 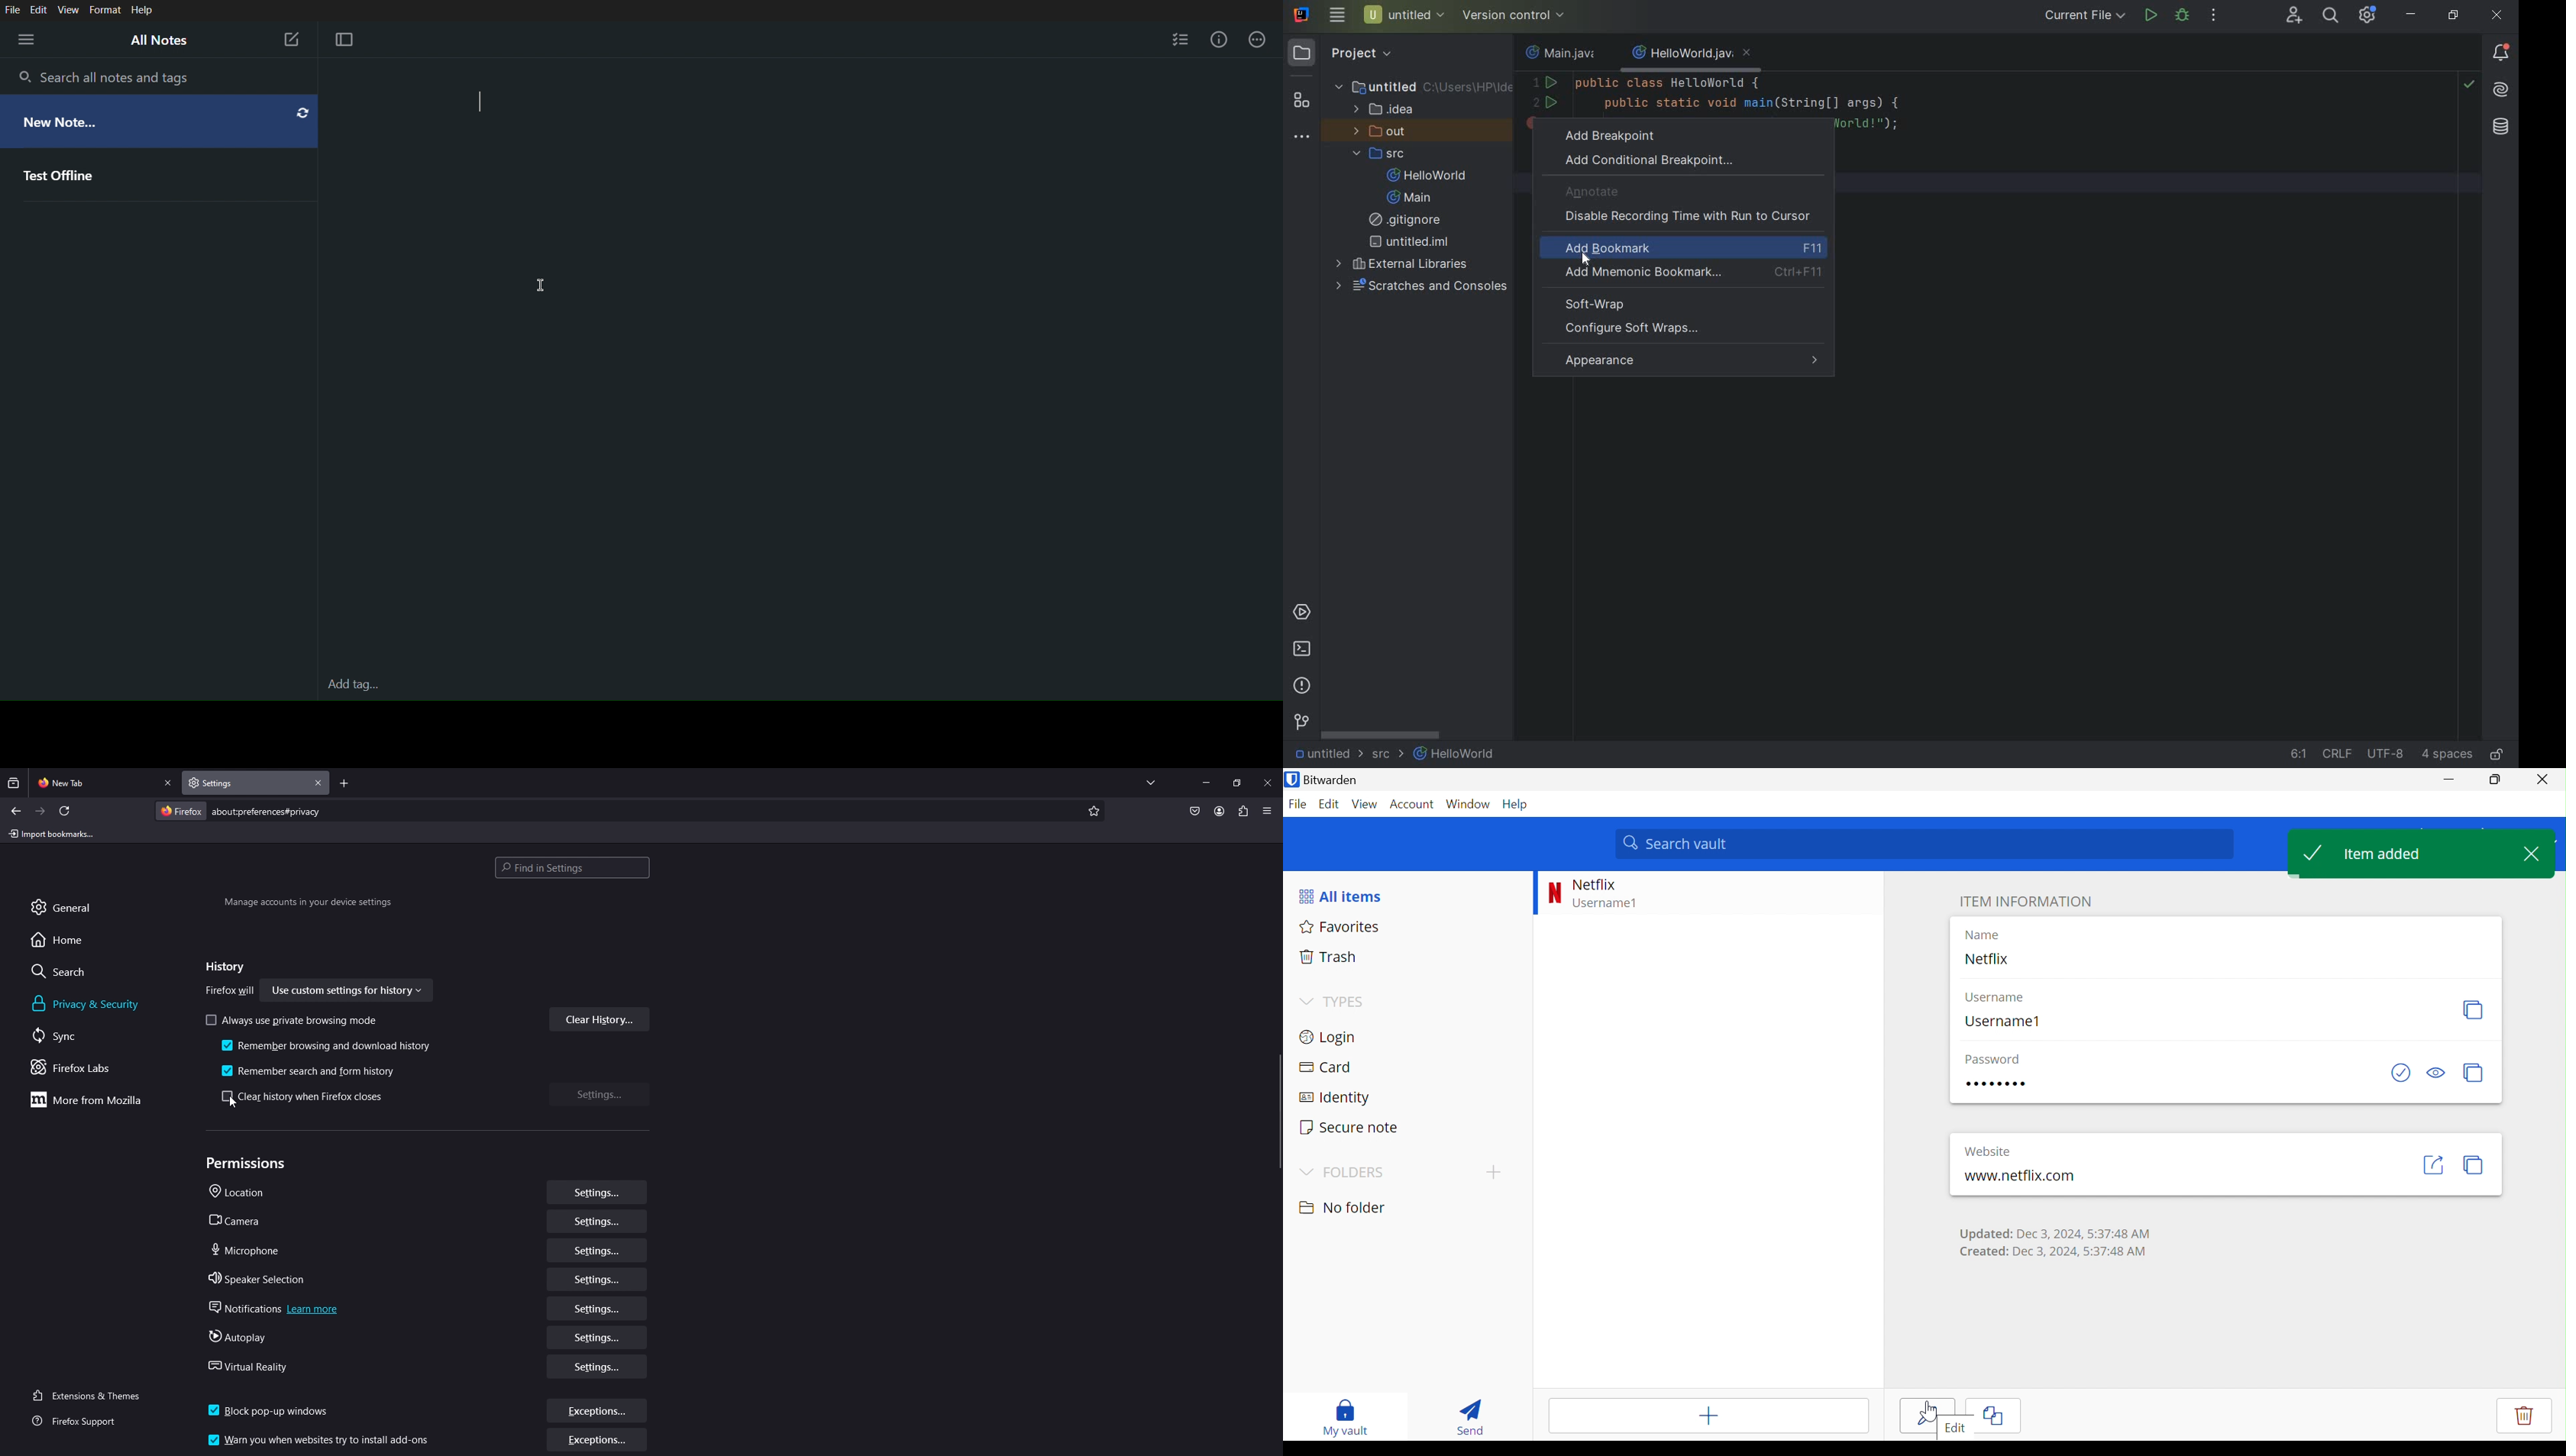 What do you see at coordinates (1516, 805) in the screenshot?
I see `Help` at bounding box center [1516, 805].